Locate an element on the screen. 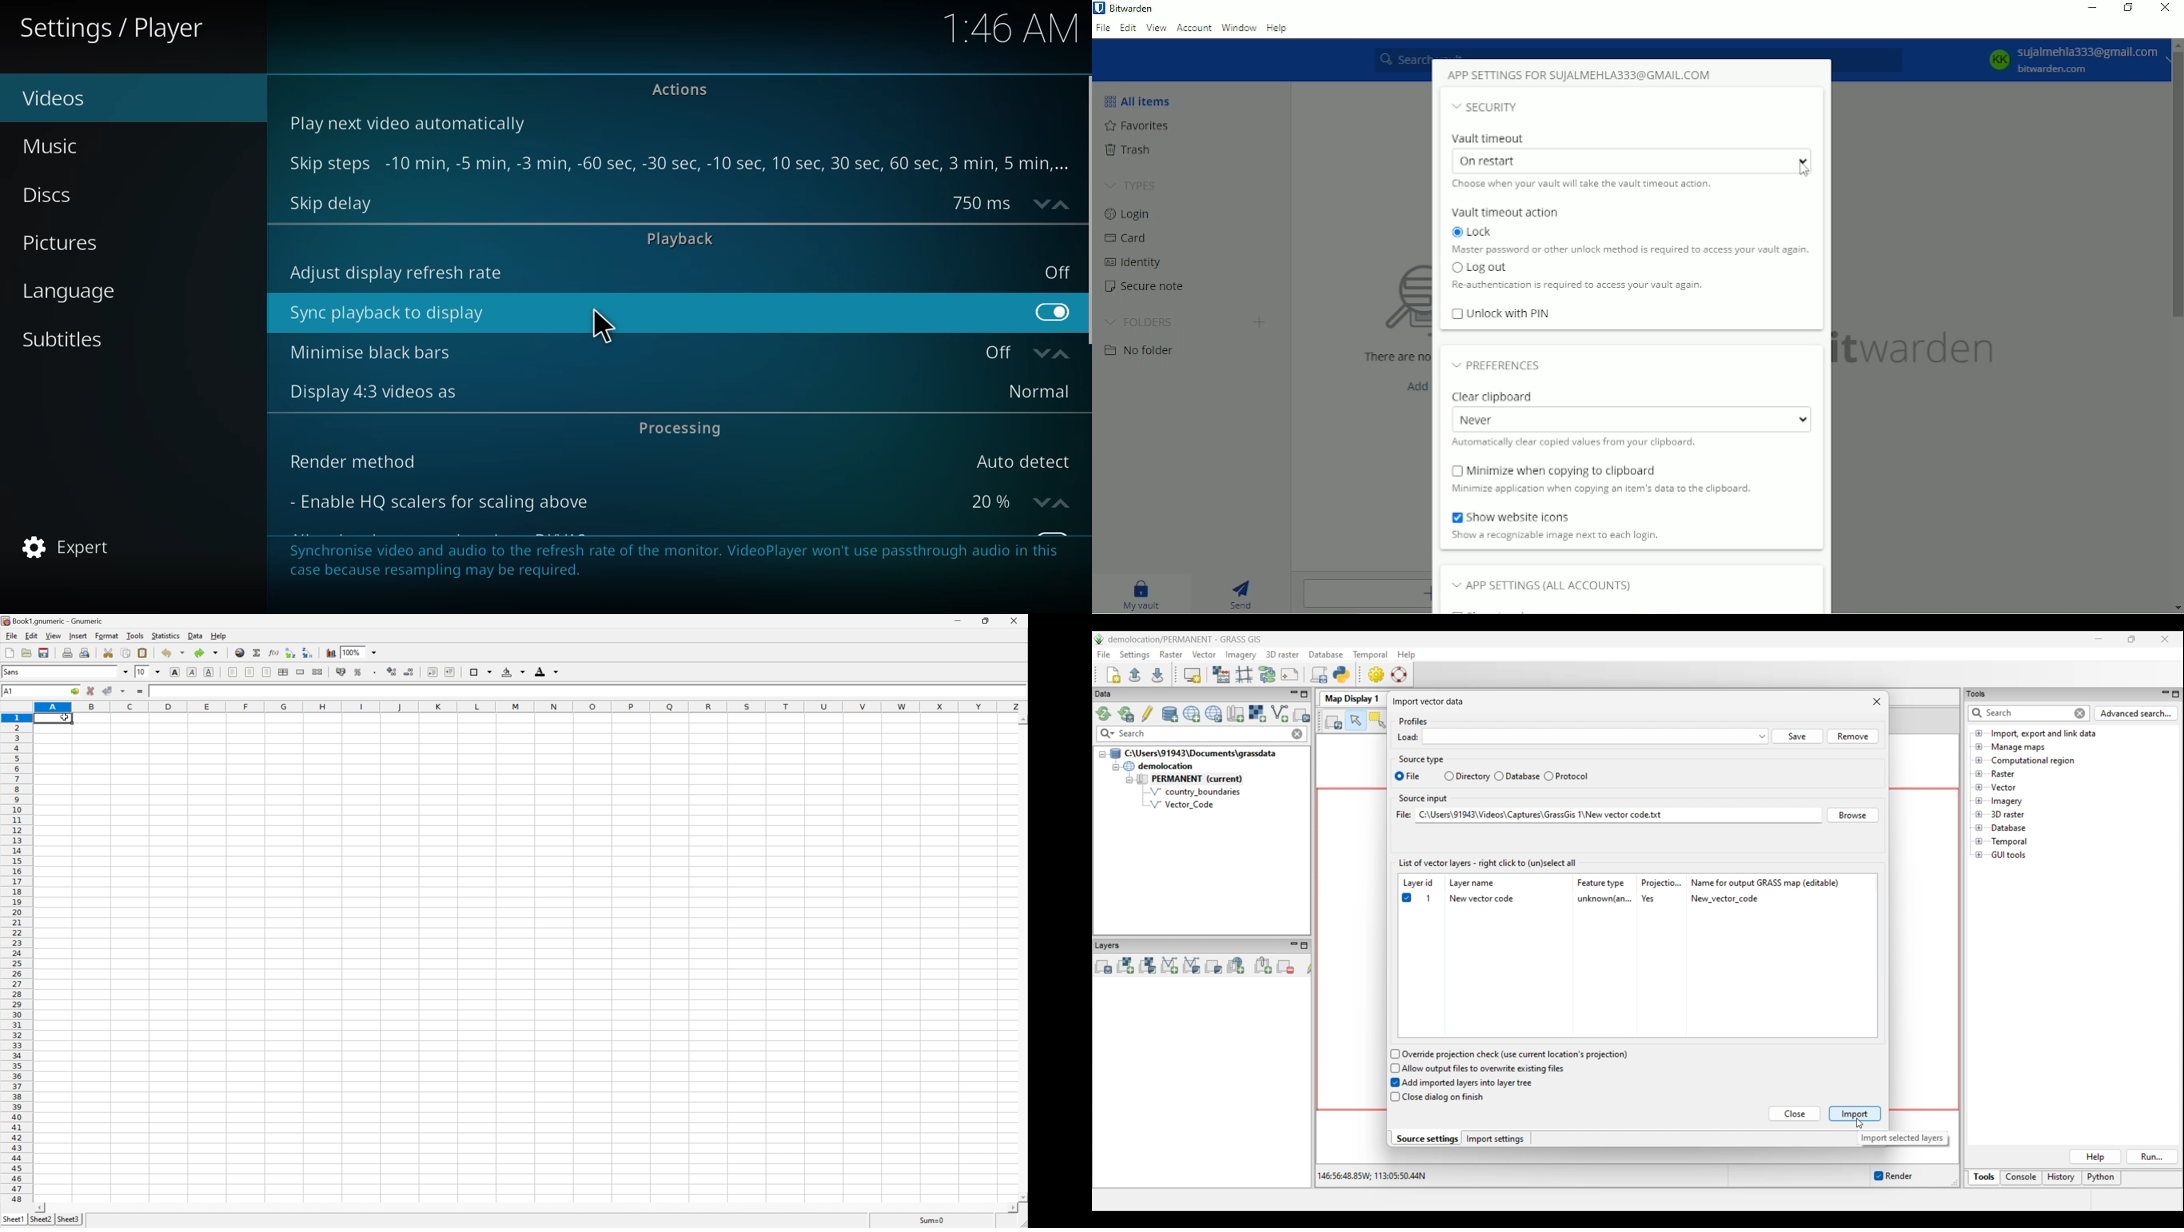 The image size is (2184, 1232). subtitles is located at coordinates (70, 338).